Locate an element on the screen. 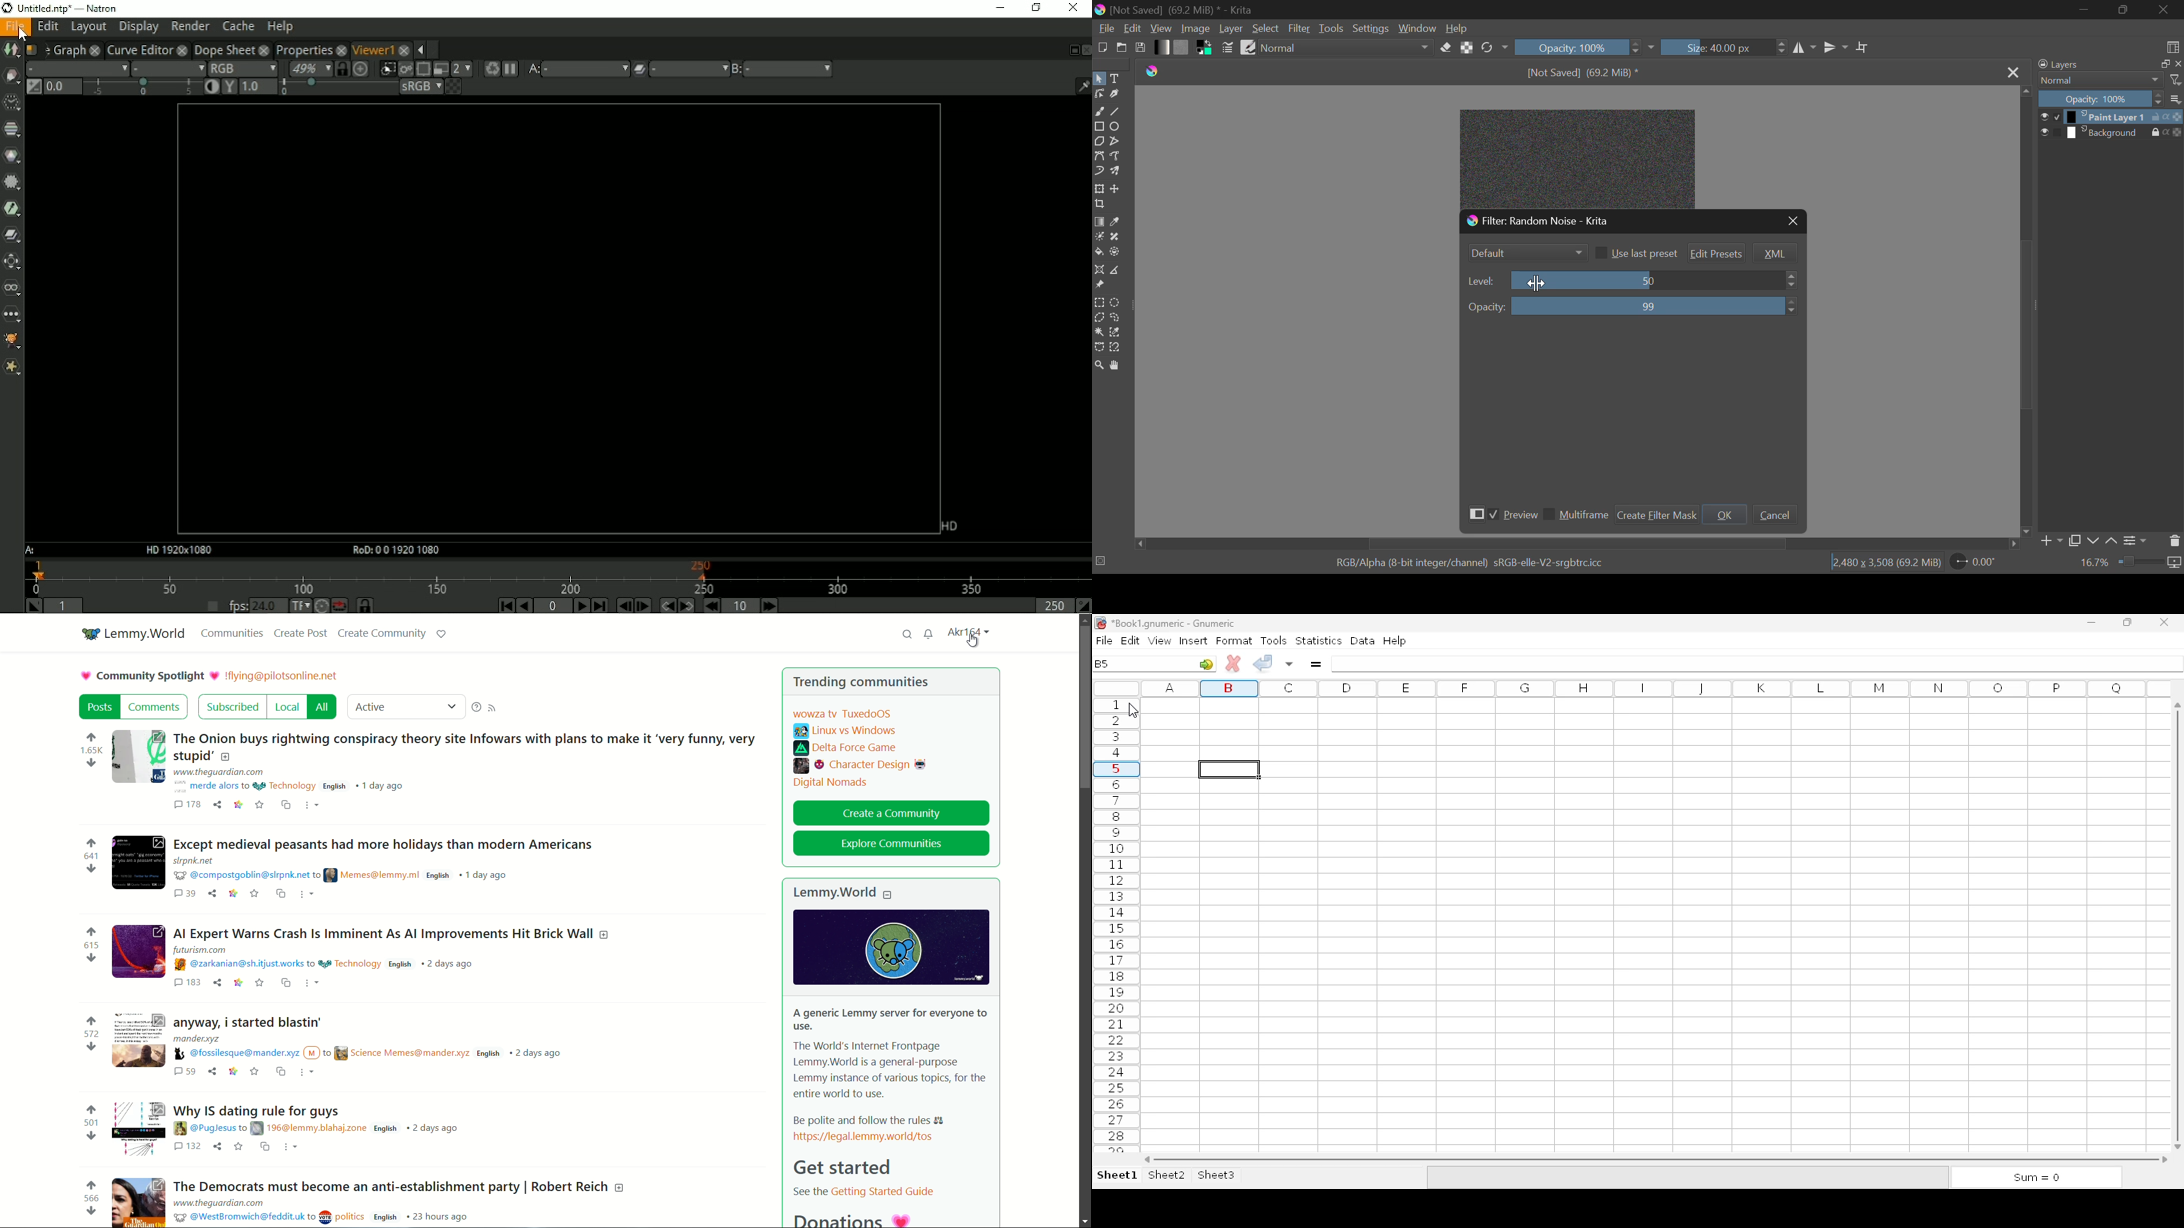  format is located at coordinates (1234, 640).